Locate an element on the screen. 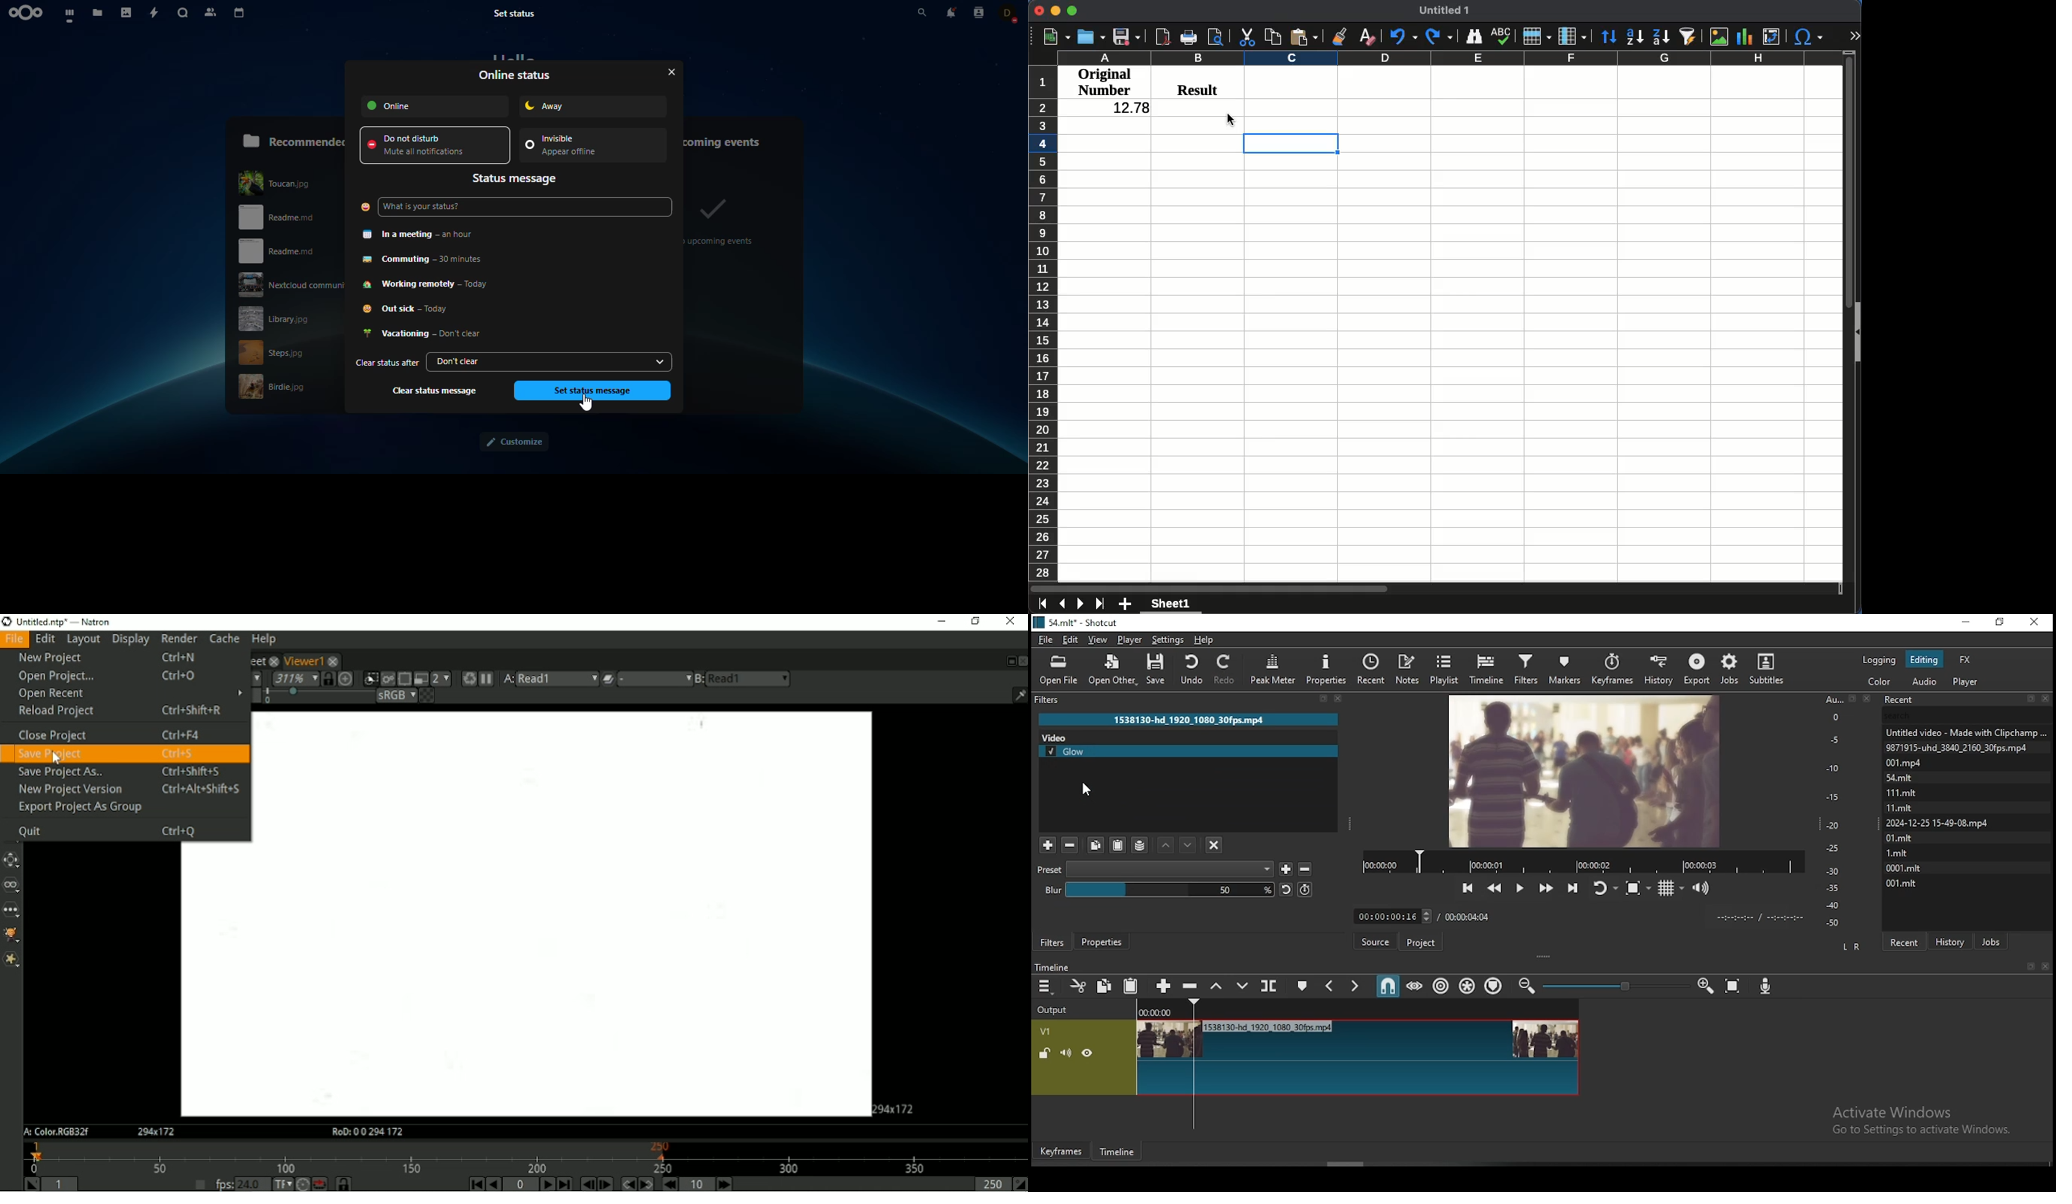 The image size is (2072, 1204). help is located at coordinates (1204, 640).